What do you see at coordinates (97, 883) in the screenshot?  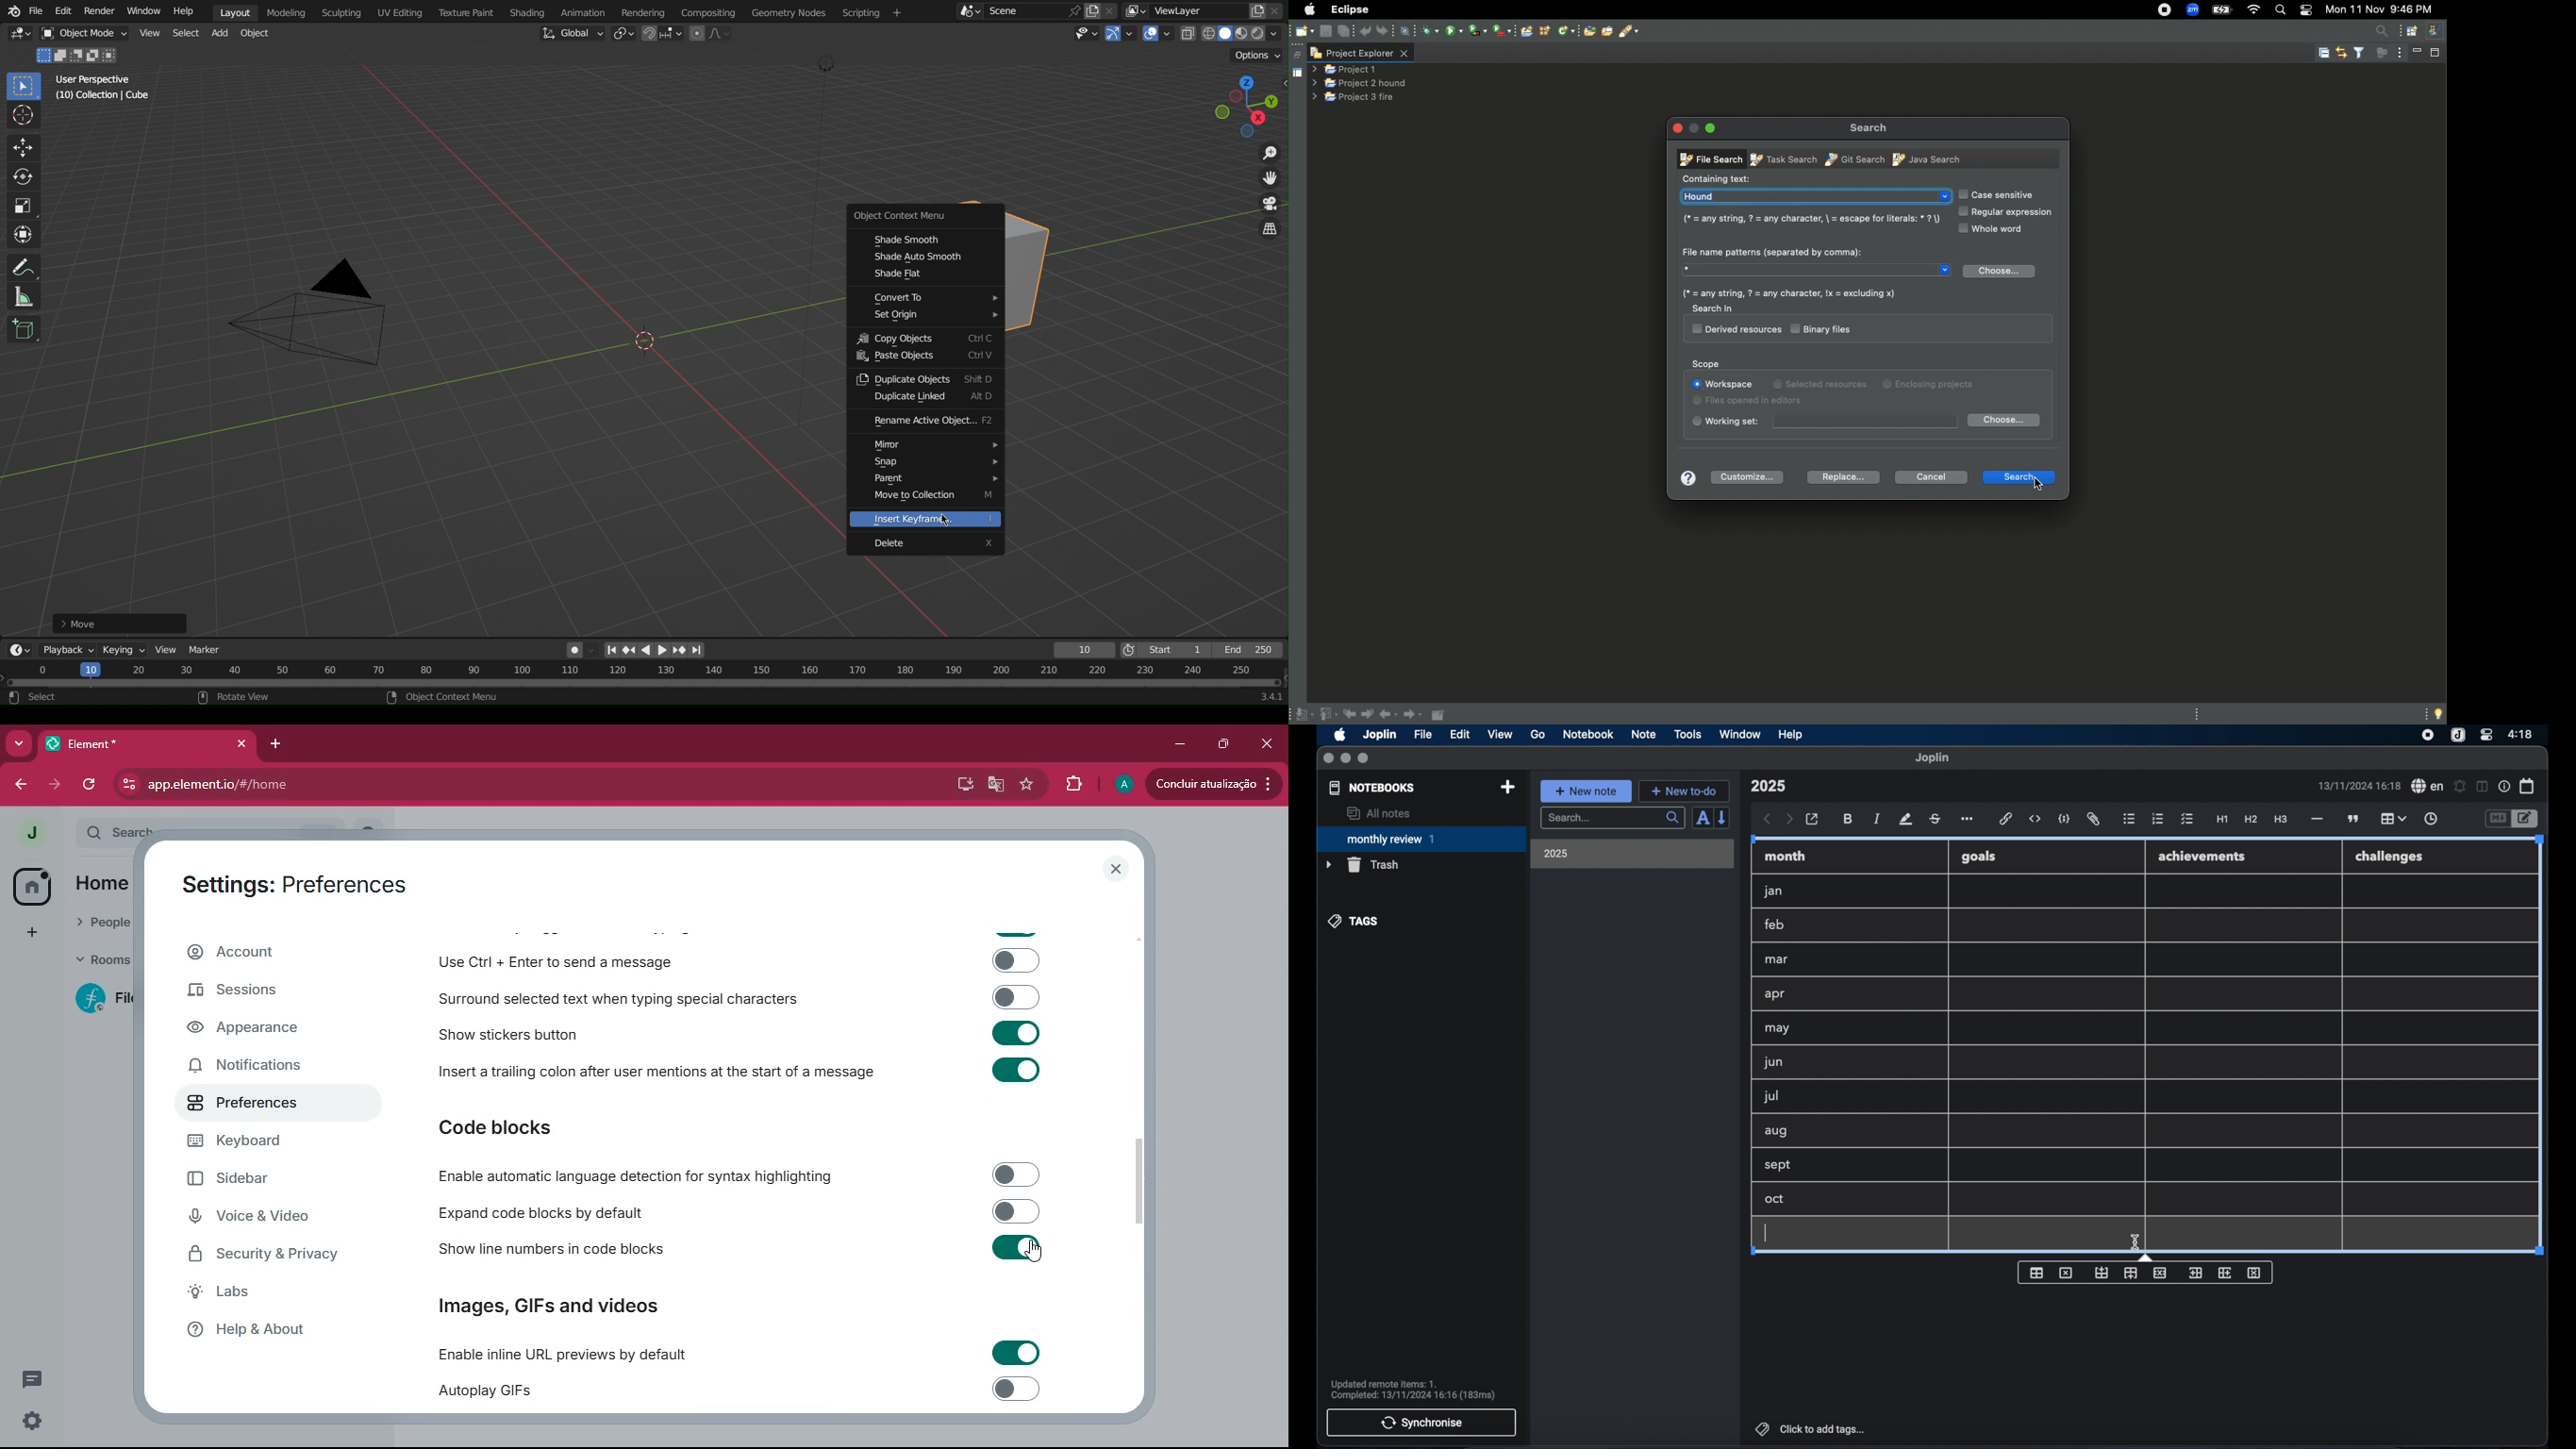 I see `home` at bounding box center [97, 883].